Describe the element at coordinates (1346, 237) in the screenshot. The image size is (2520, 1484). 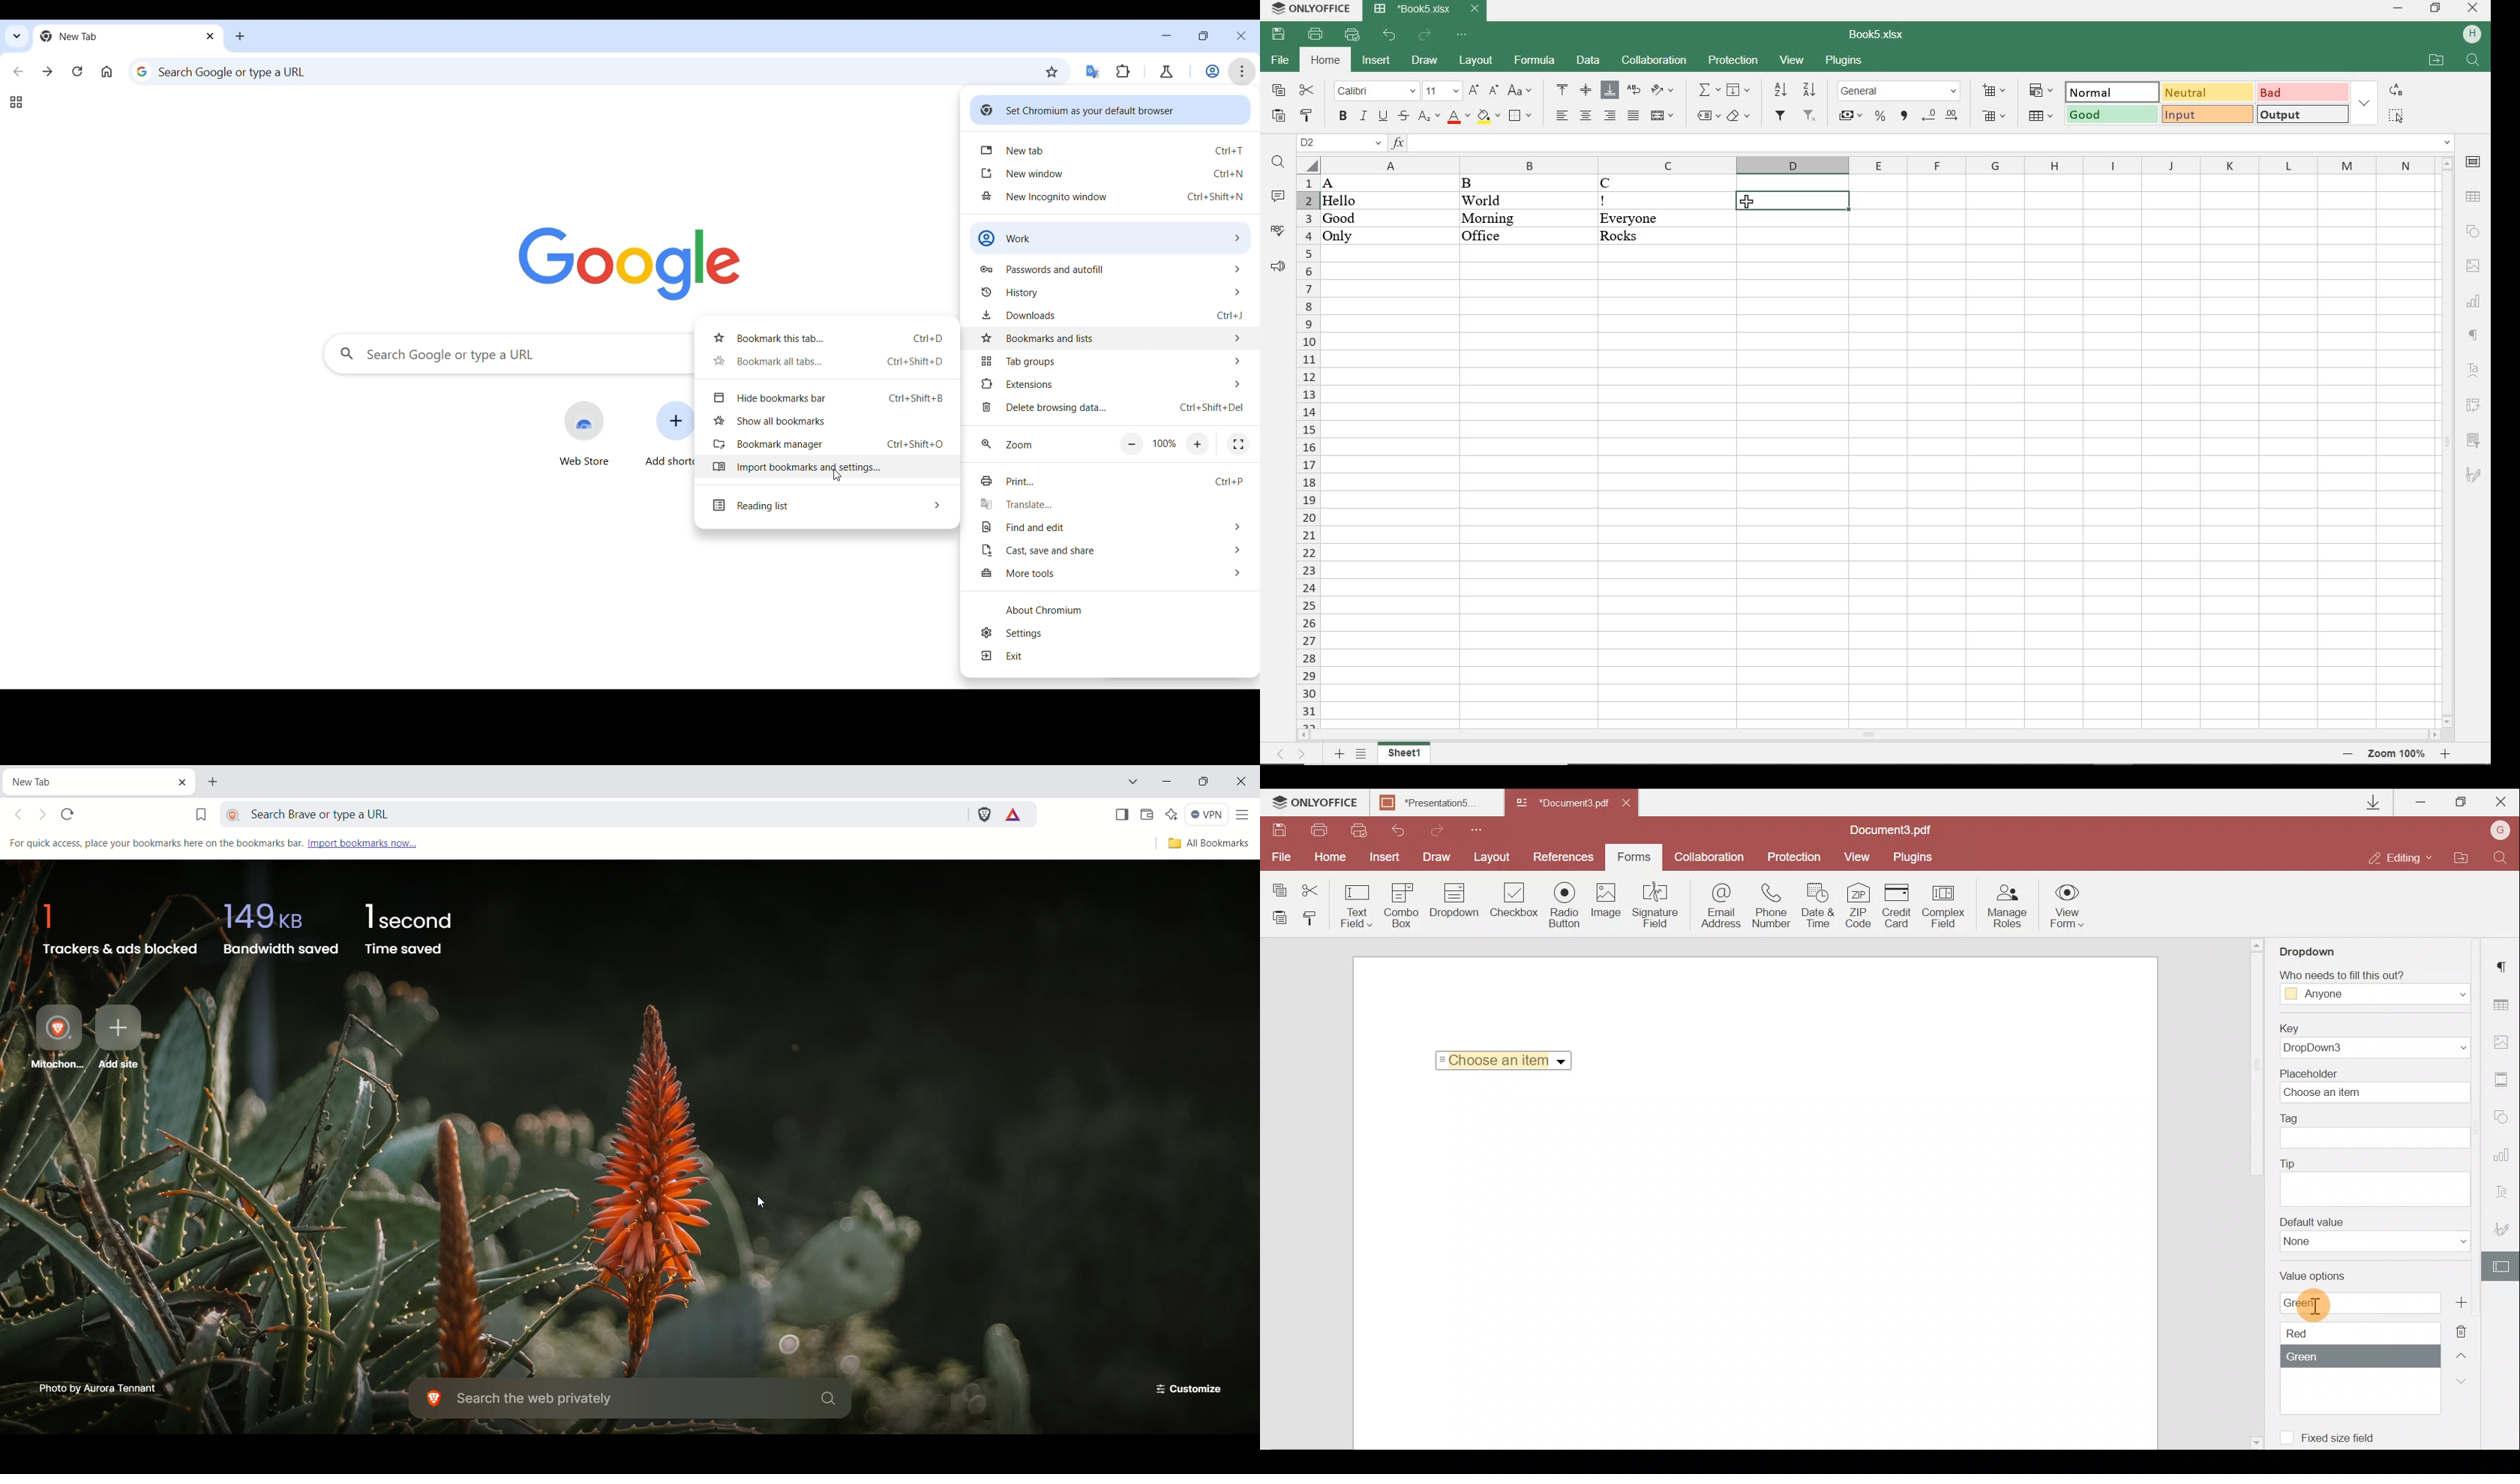
I see `Only` at that location.